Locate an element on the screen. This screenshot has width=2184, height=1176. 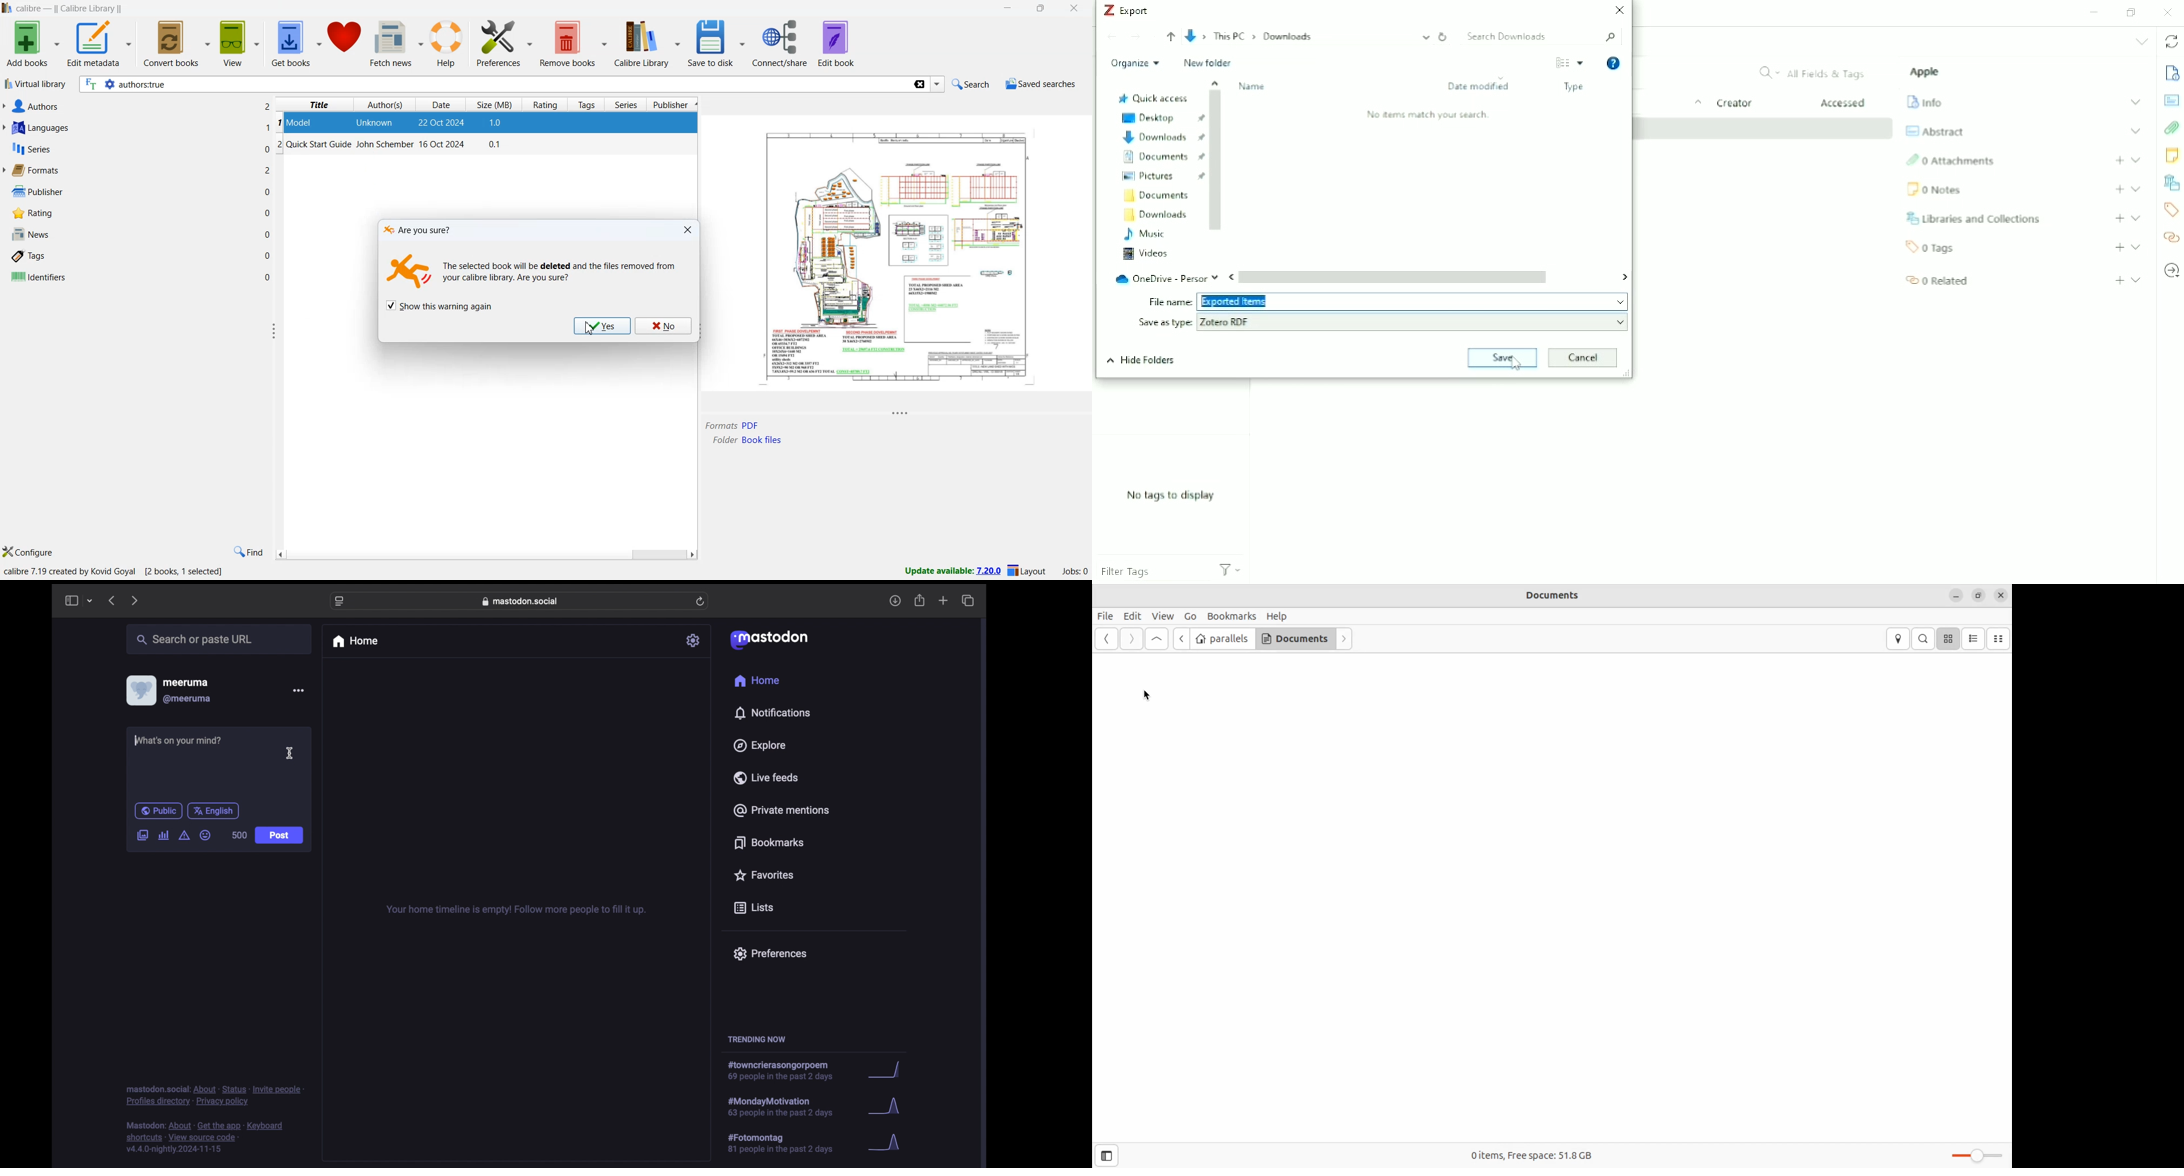
File Path location is located at coordinates (747, 440).